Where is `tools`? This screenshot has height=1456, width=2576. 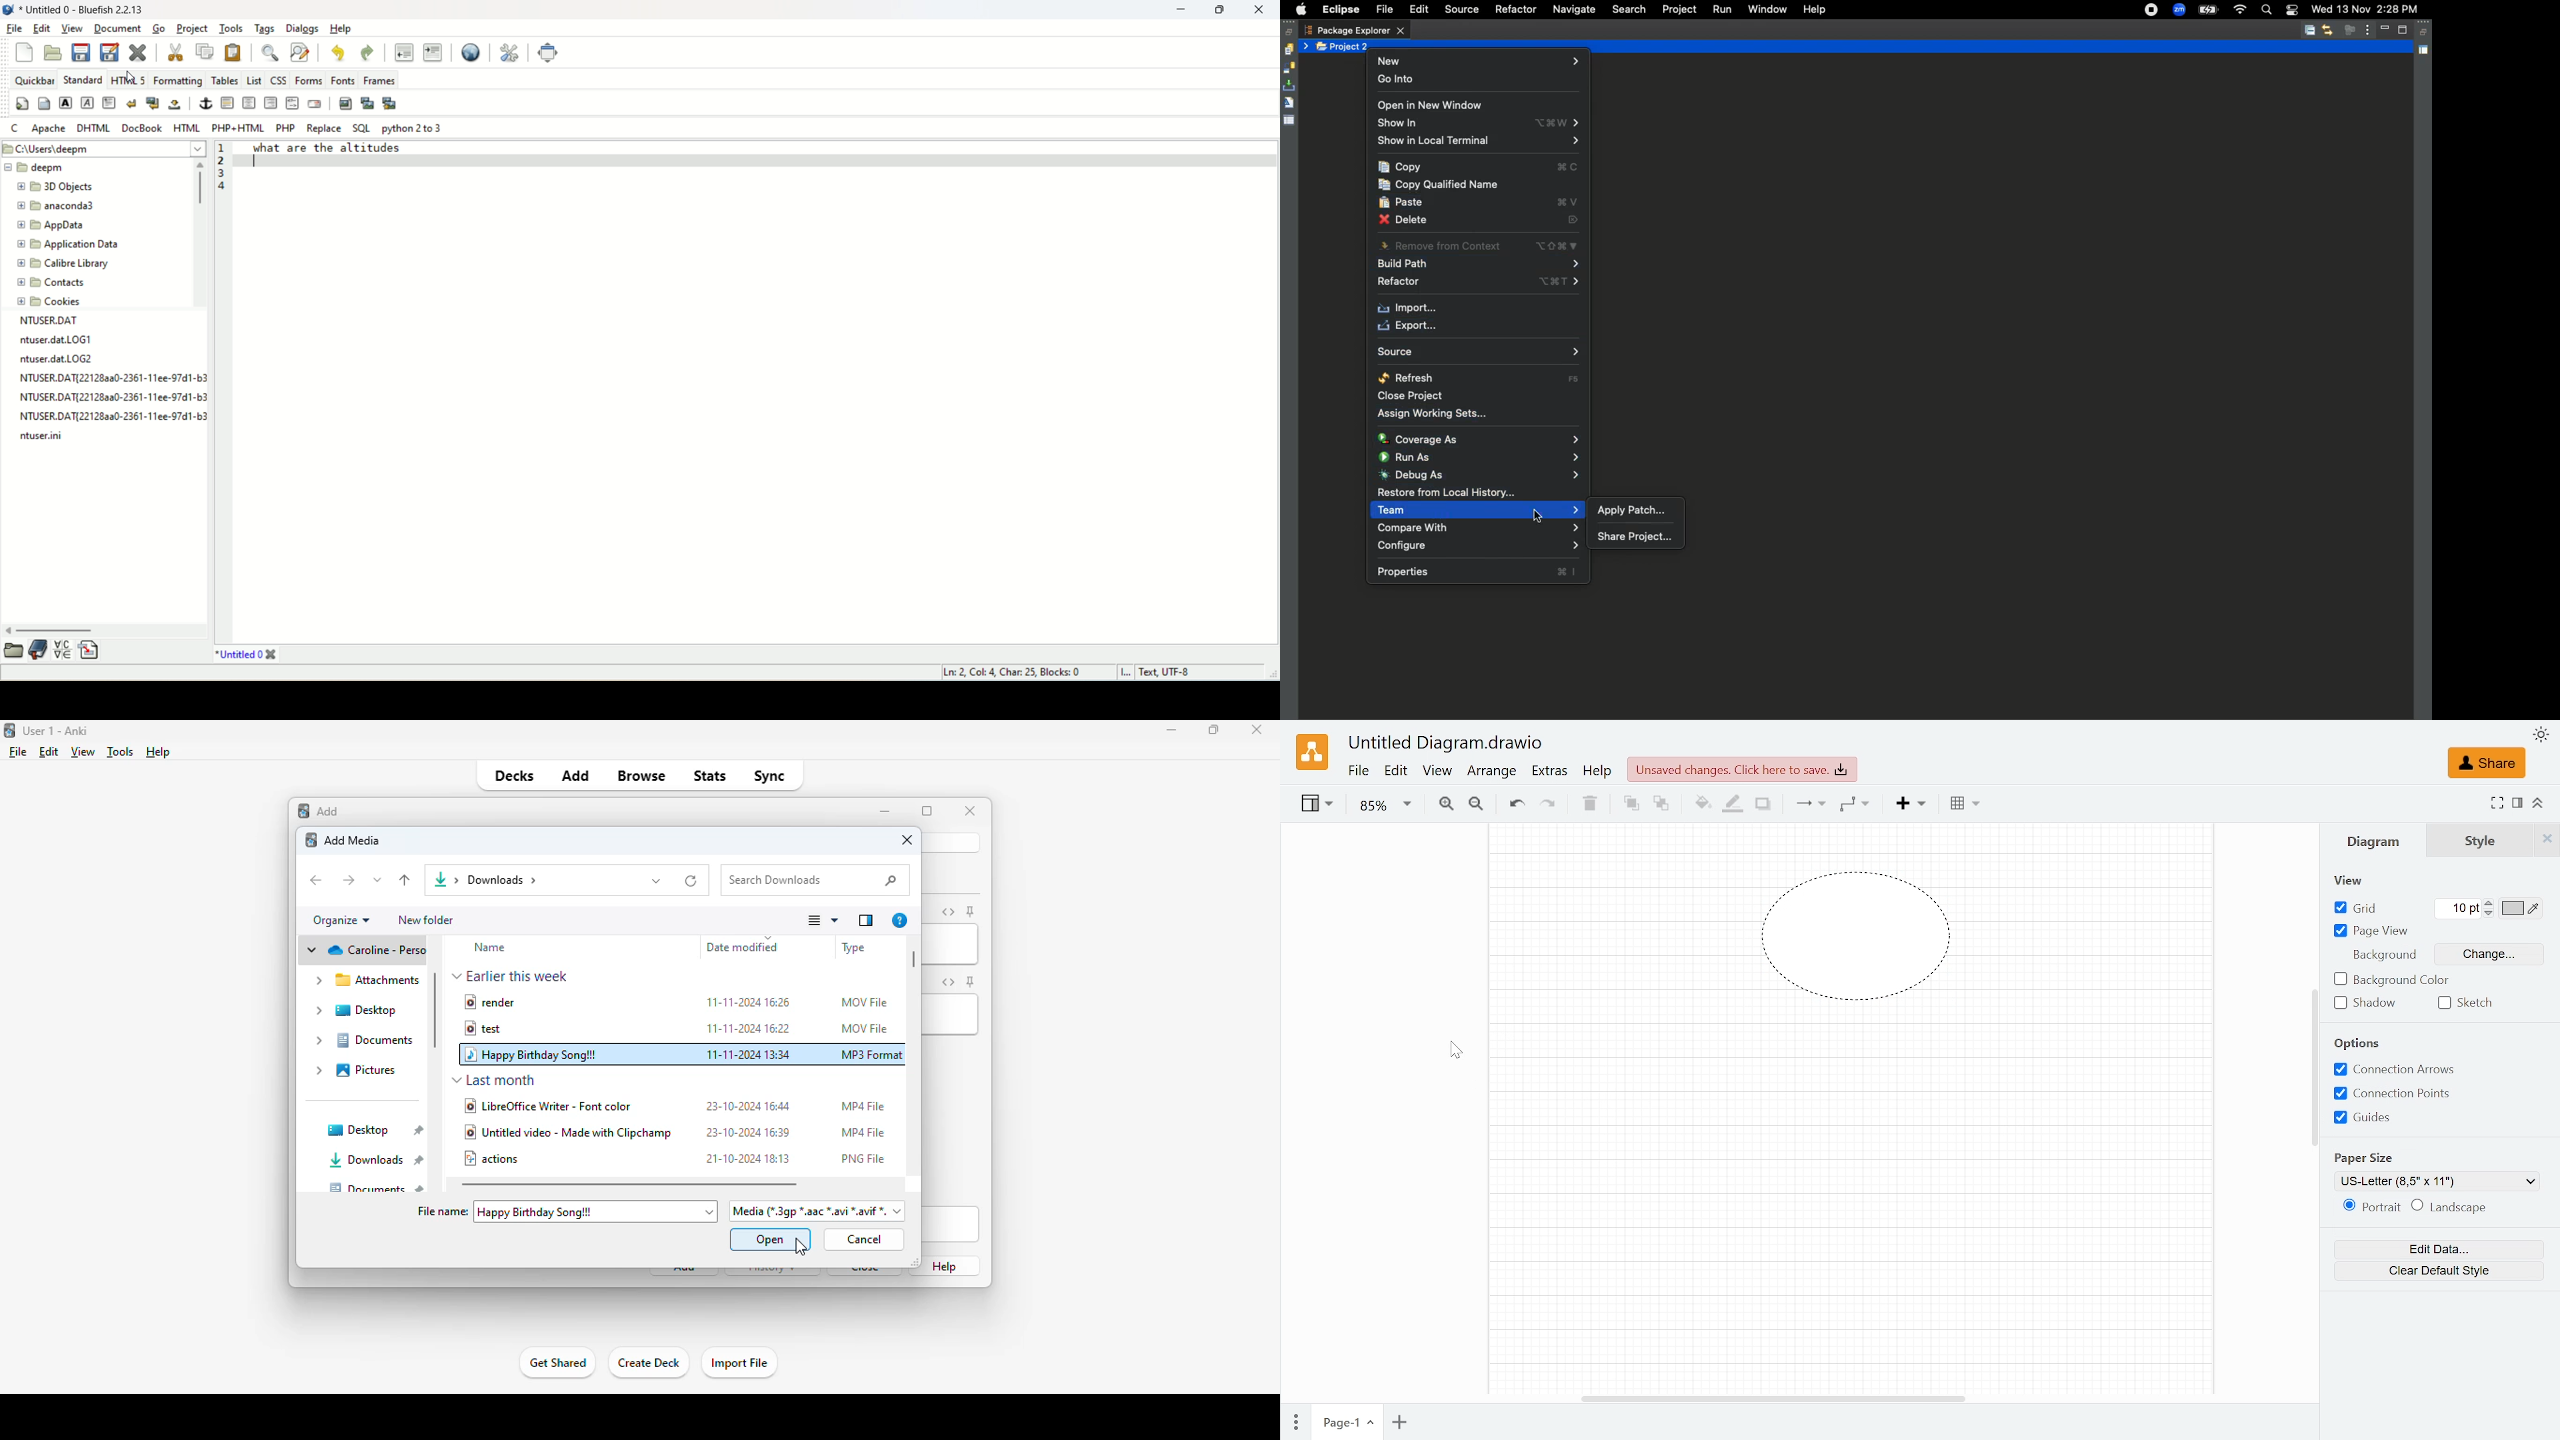
tools is located at coordinates (121, 751).